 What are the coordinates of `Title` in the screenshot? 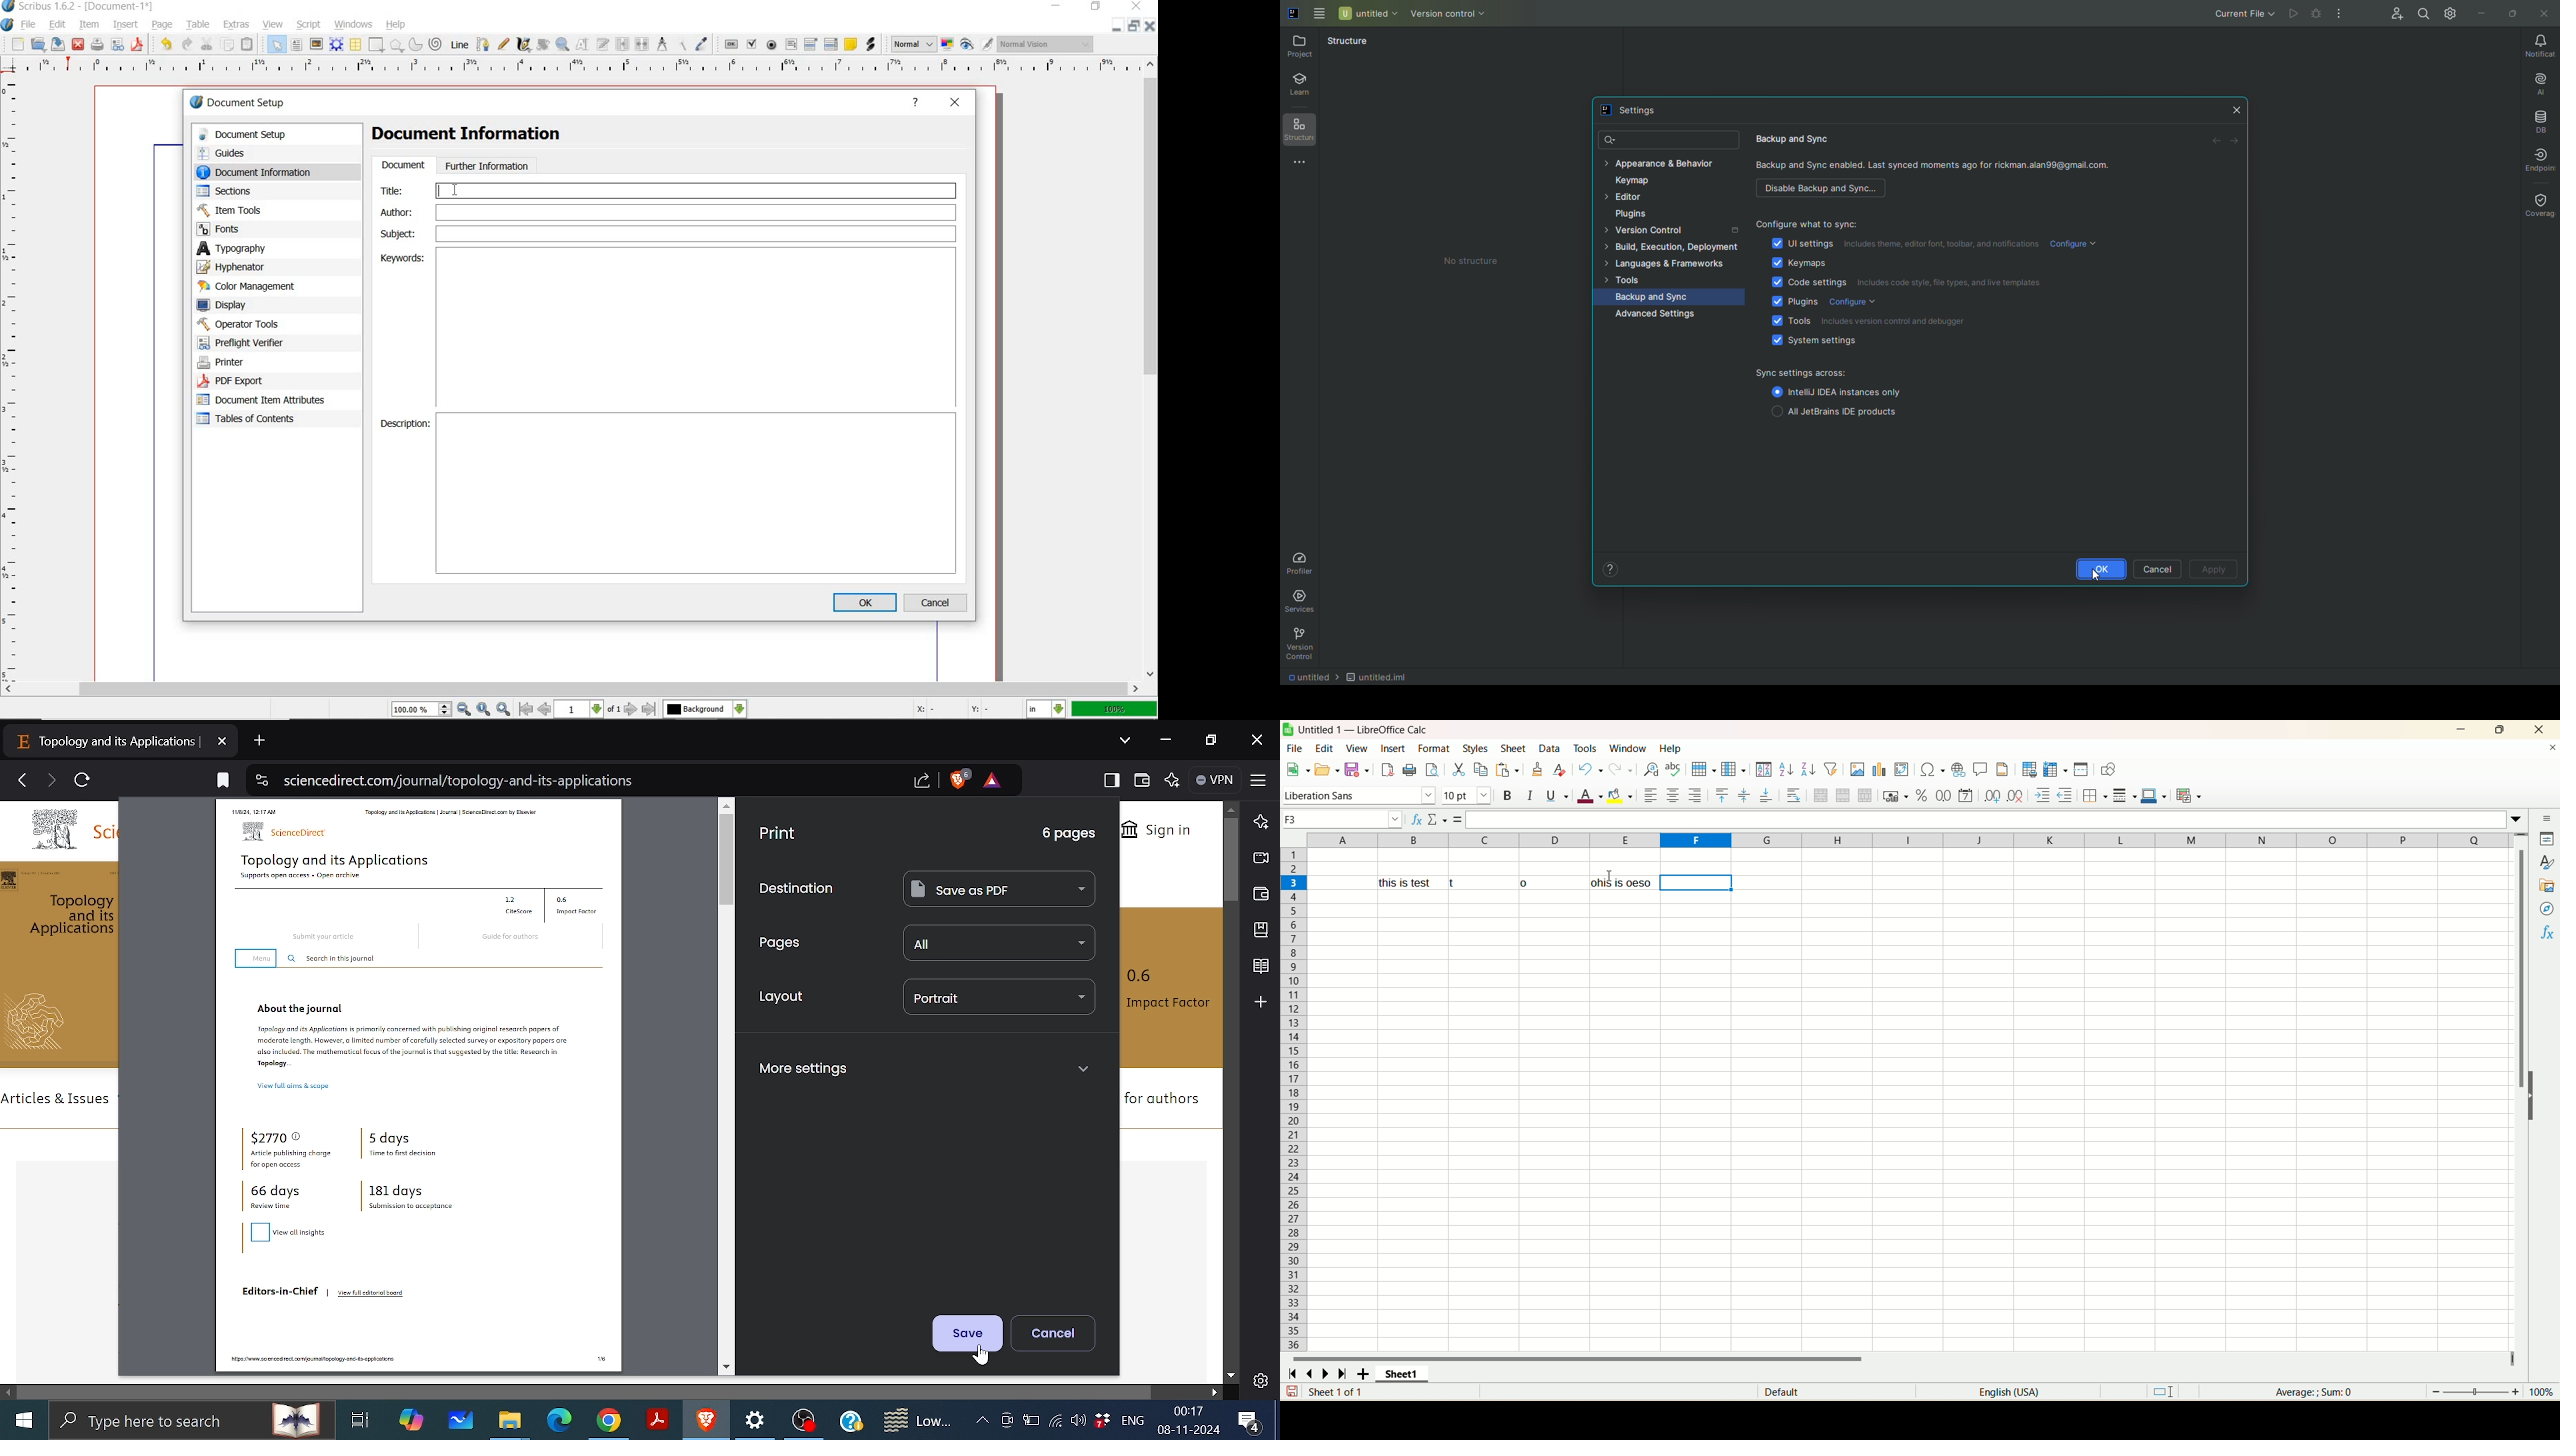 It's located at (666, 189).